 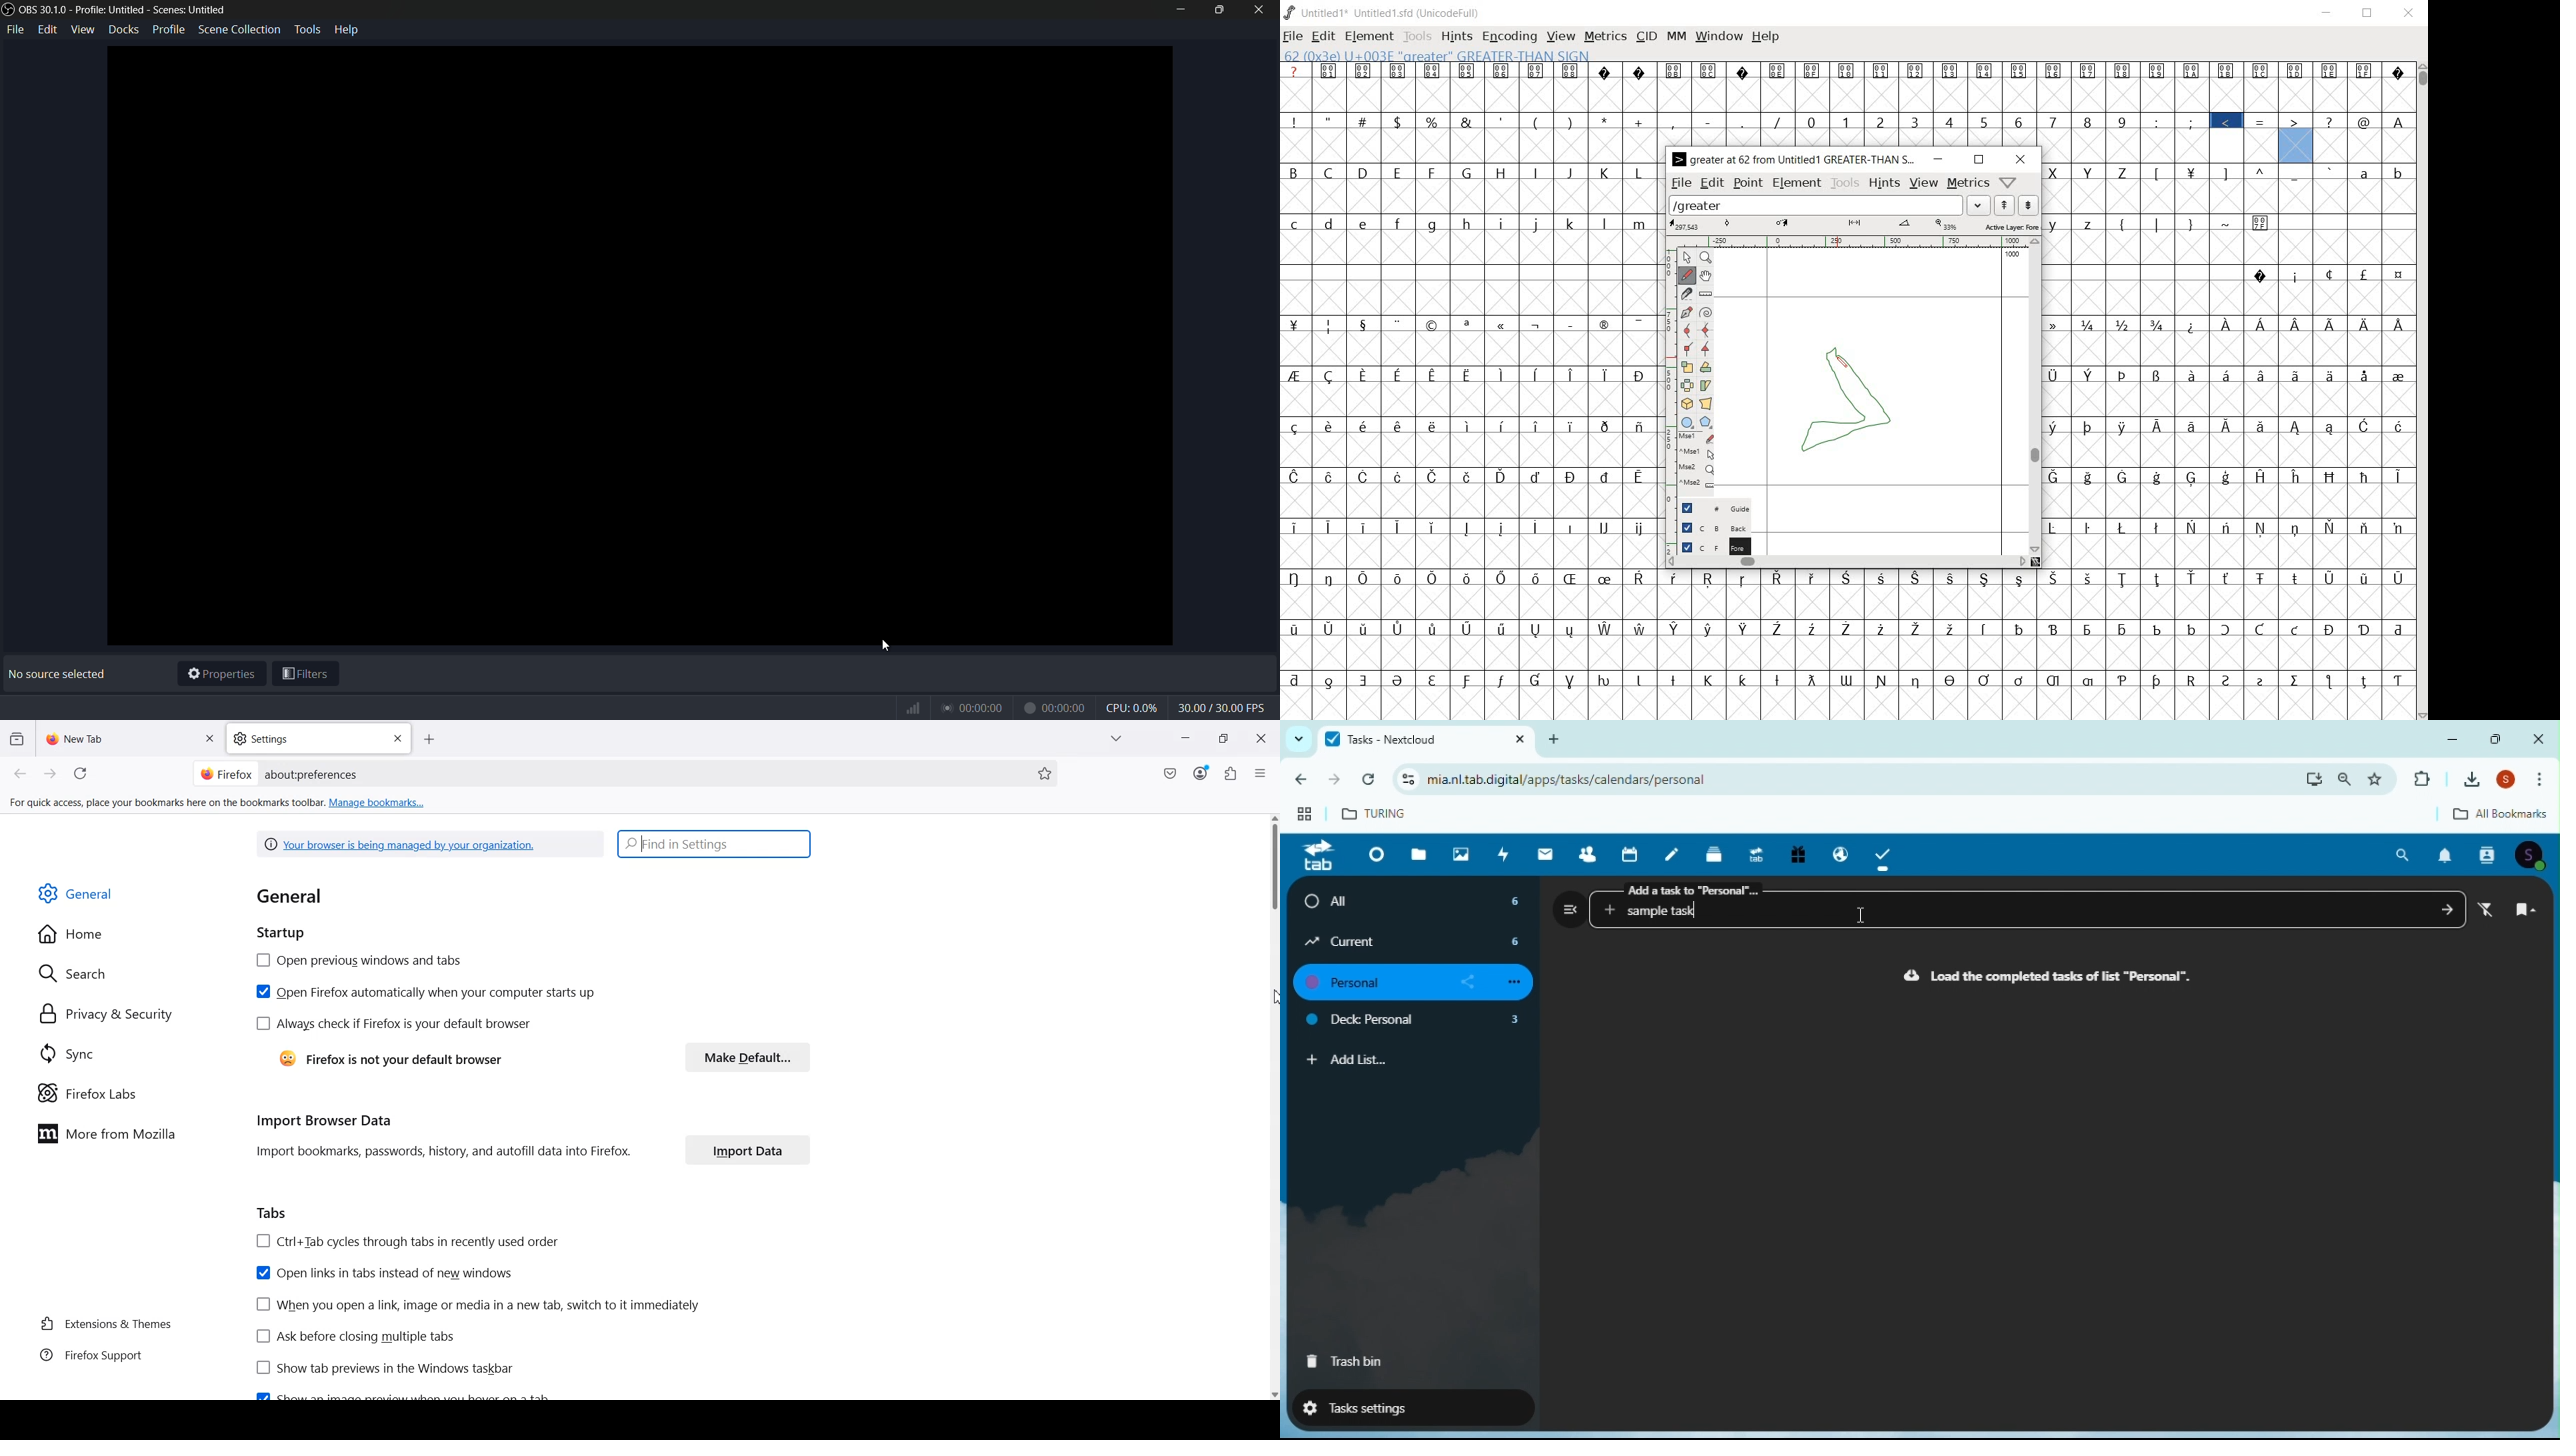 I want to click on view menu, so click(x=83, y=29).